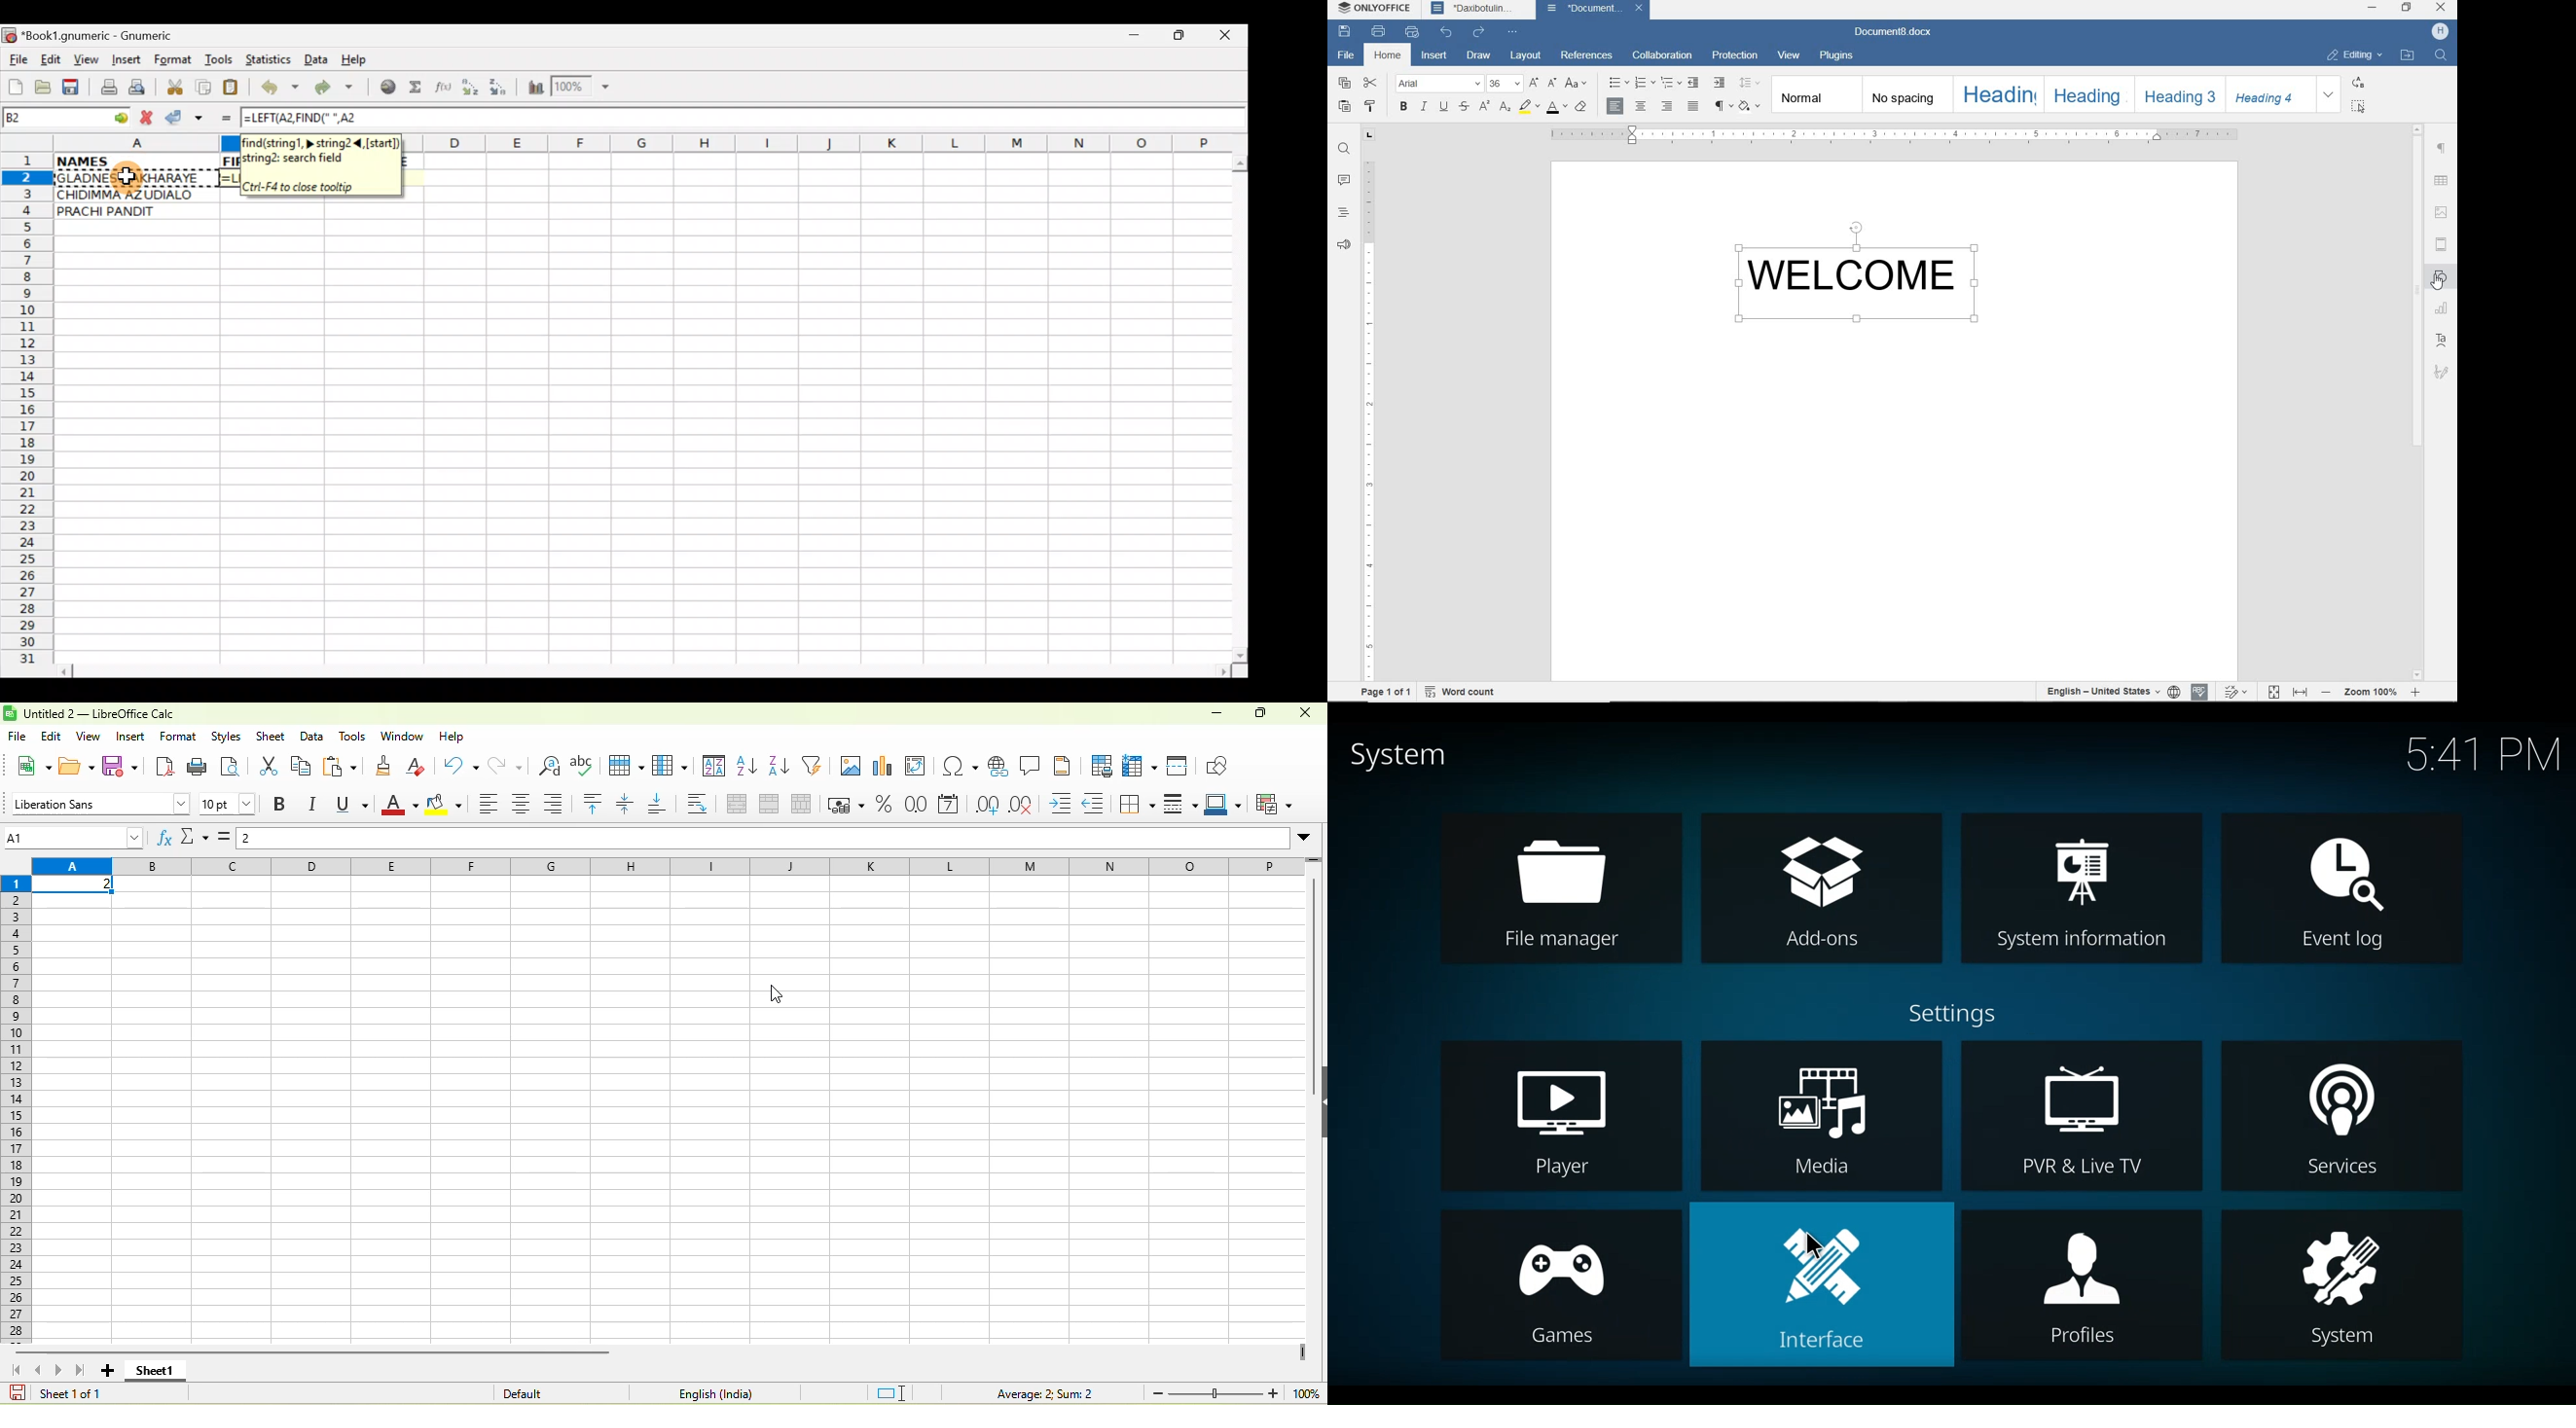  Describe the element at coordinates (2352, 55) in the screenshot. I see `EDITING` at that location.